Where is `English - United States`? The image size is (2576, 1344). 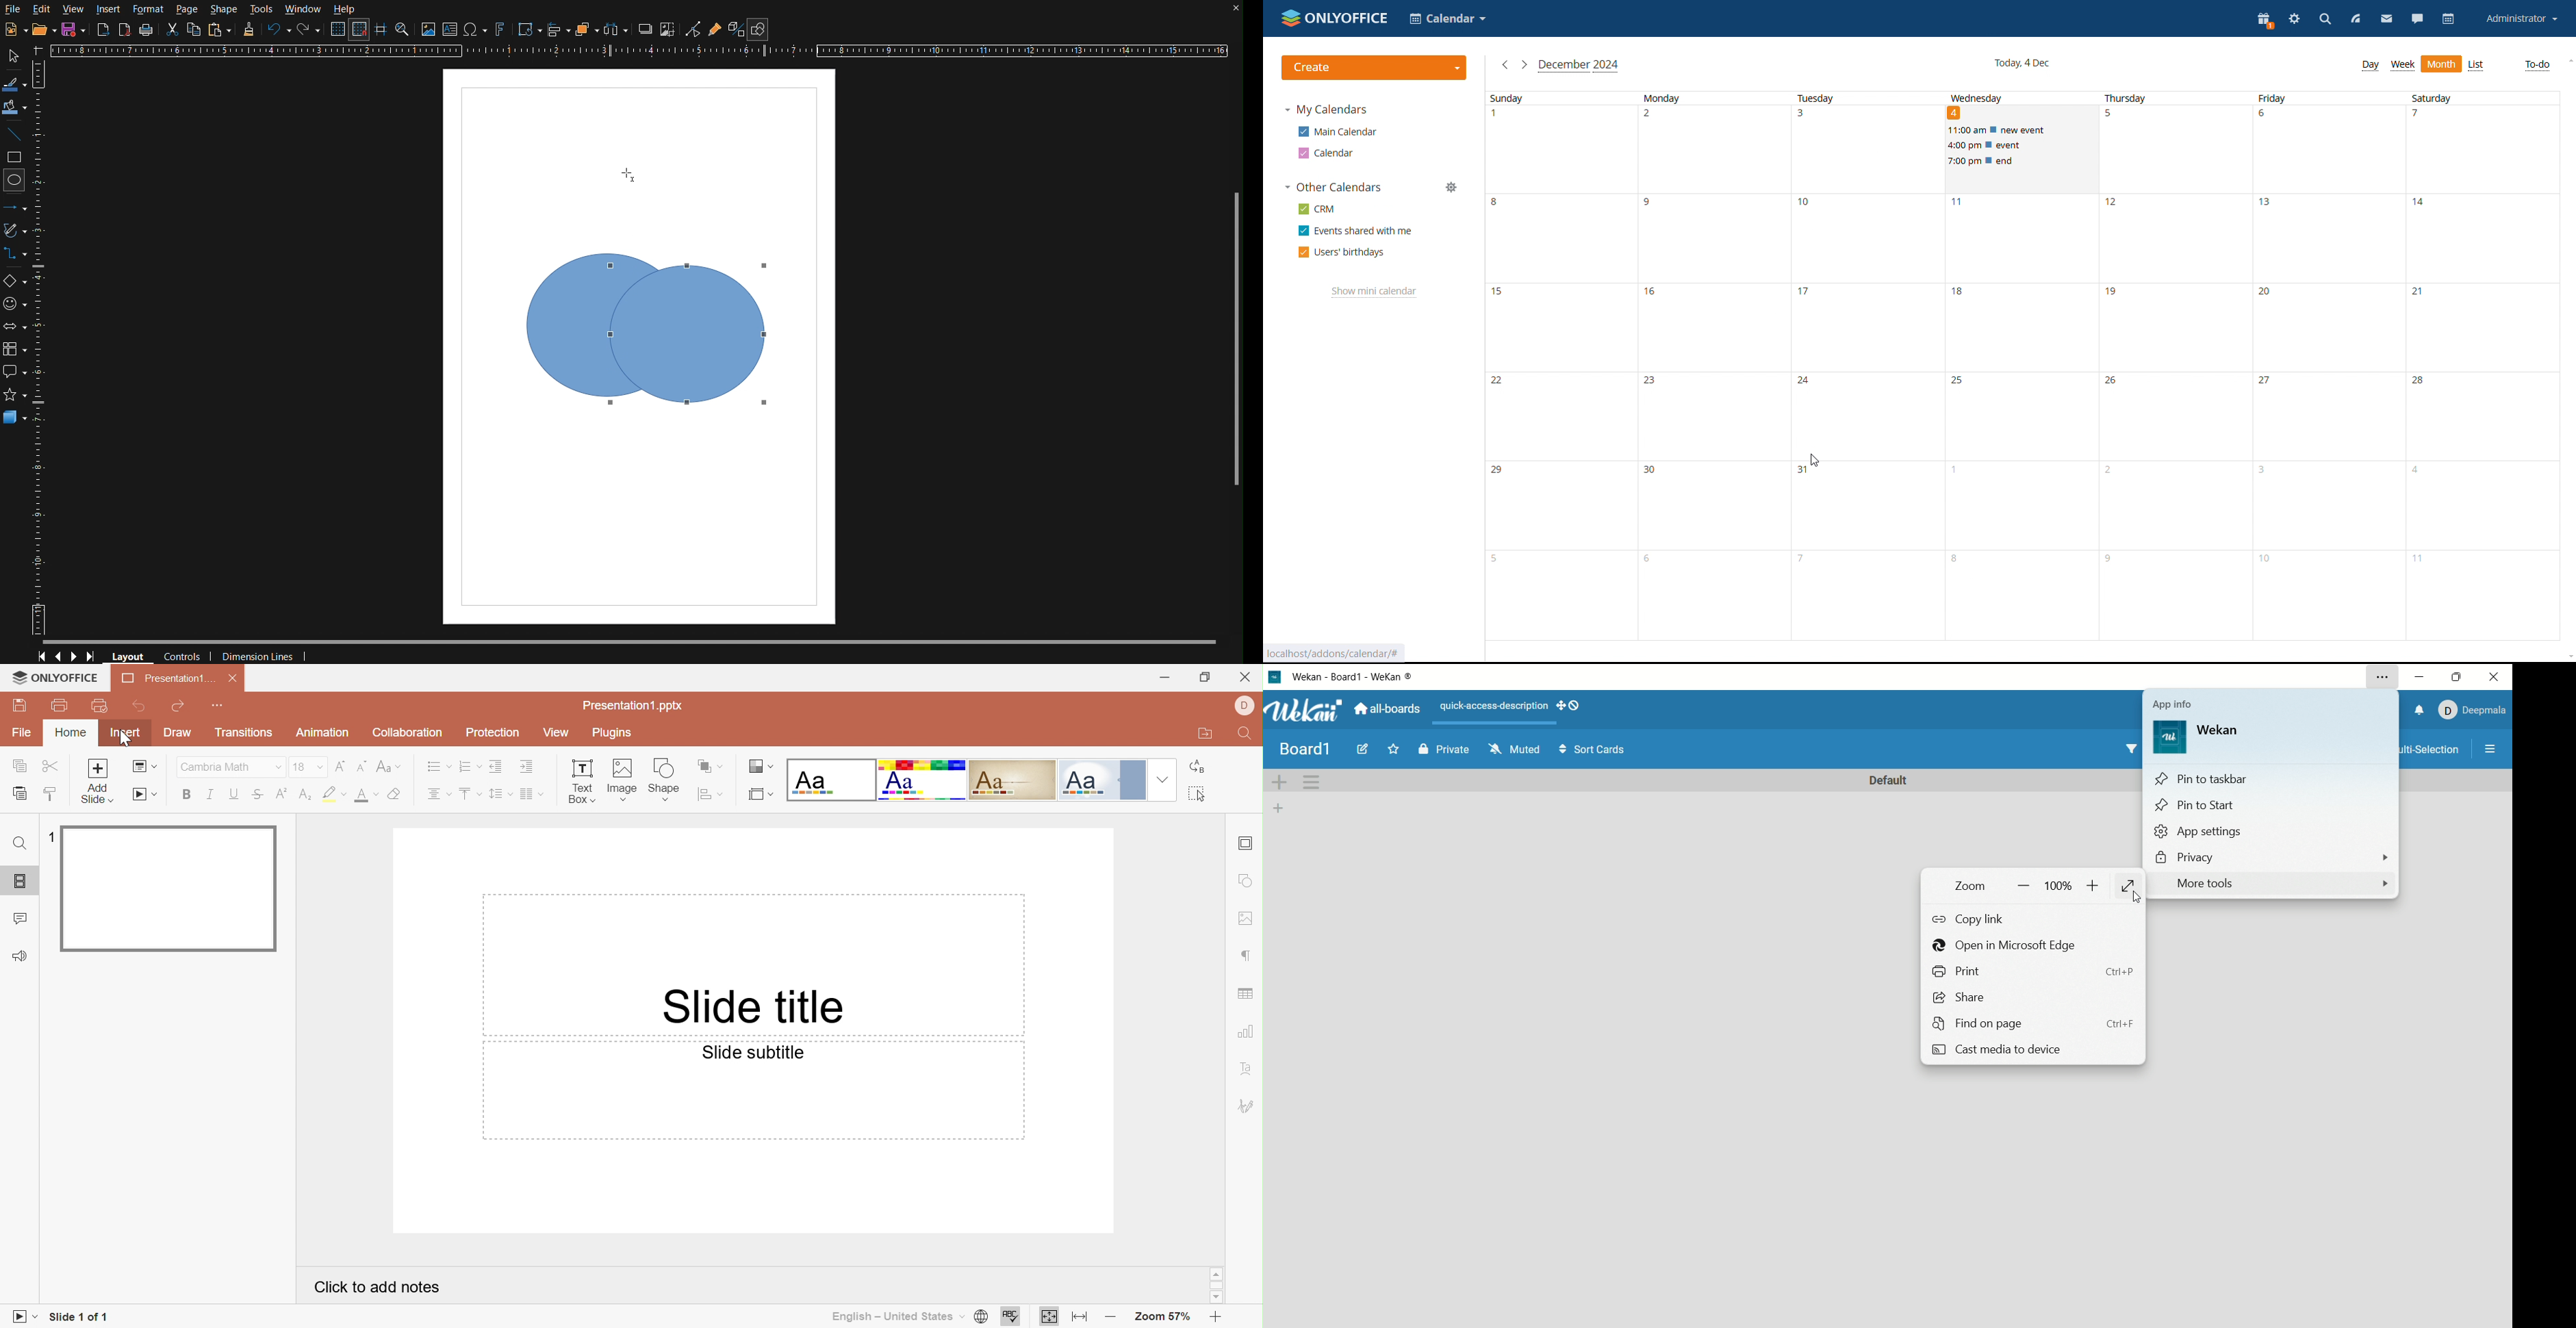 English - United States is located at coordinates (892, 1315).